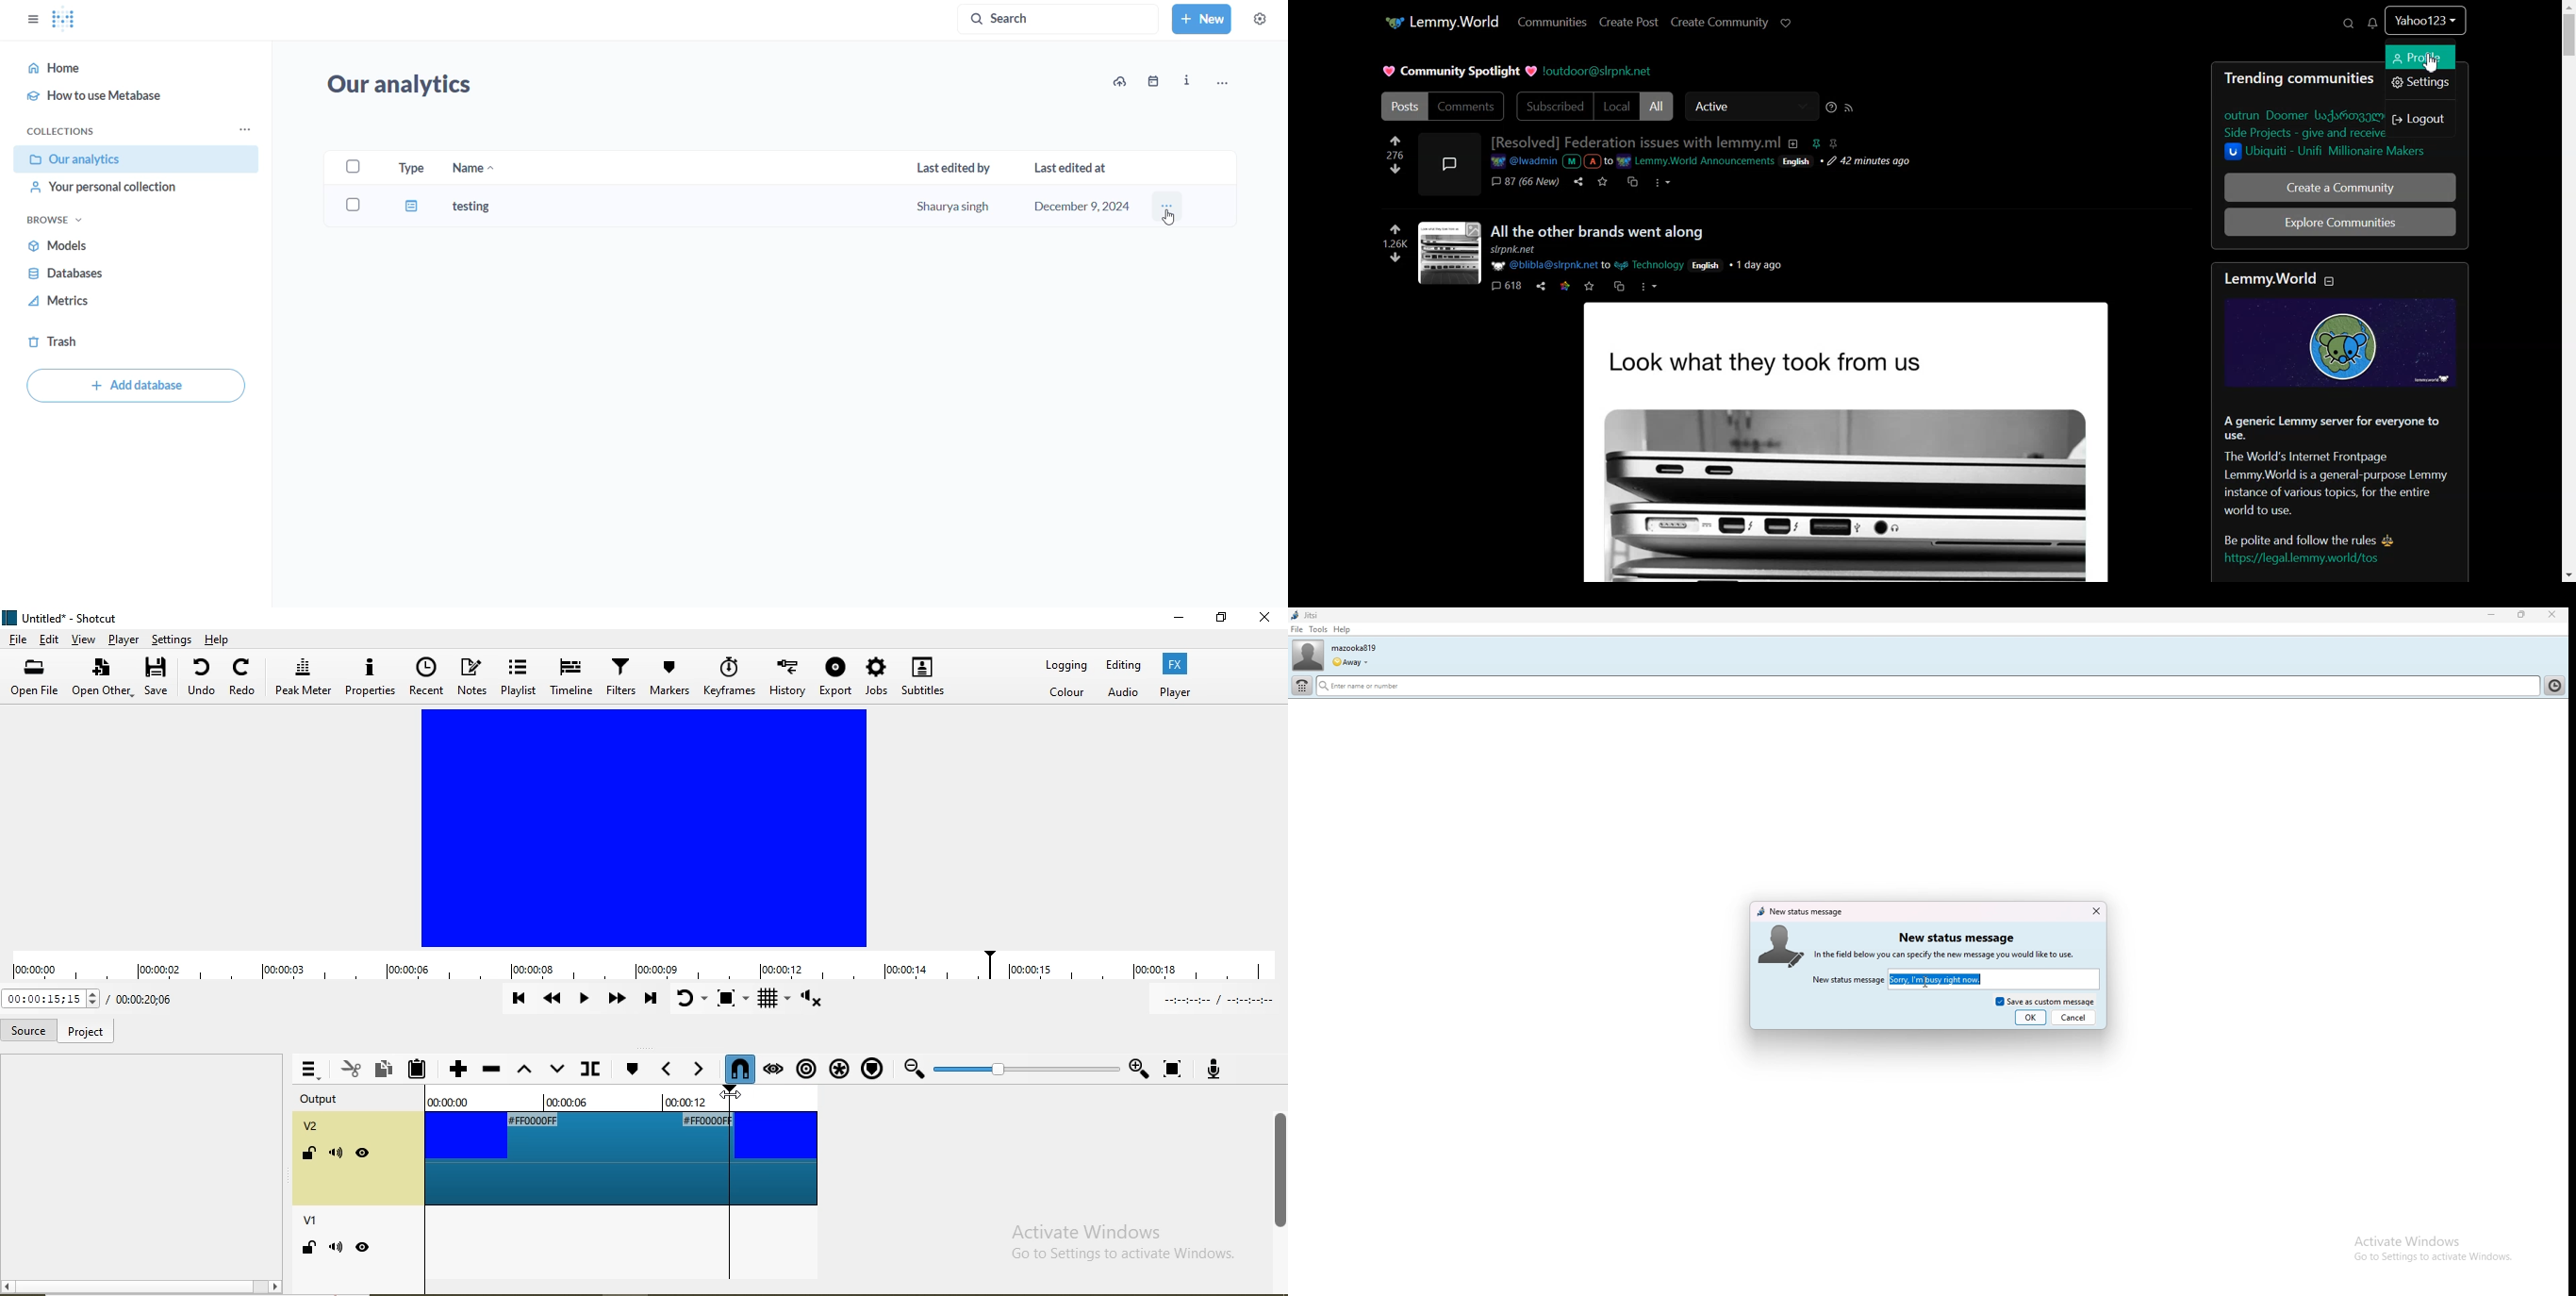 The width and height of the screenshot is (2576, 1316). I want to click on user photo, so click(1308, 655).